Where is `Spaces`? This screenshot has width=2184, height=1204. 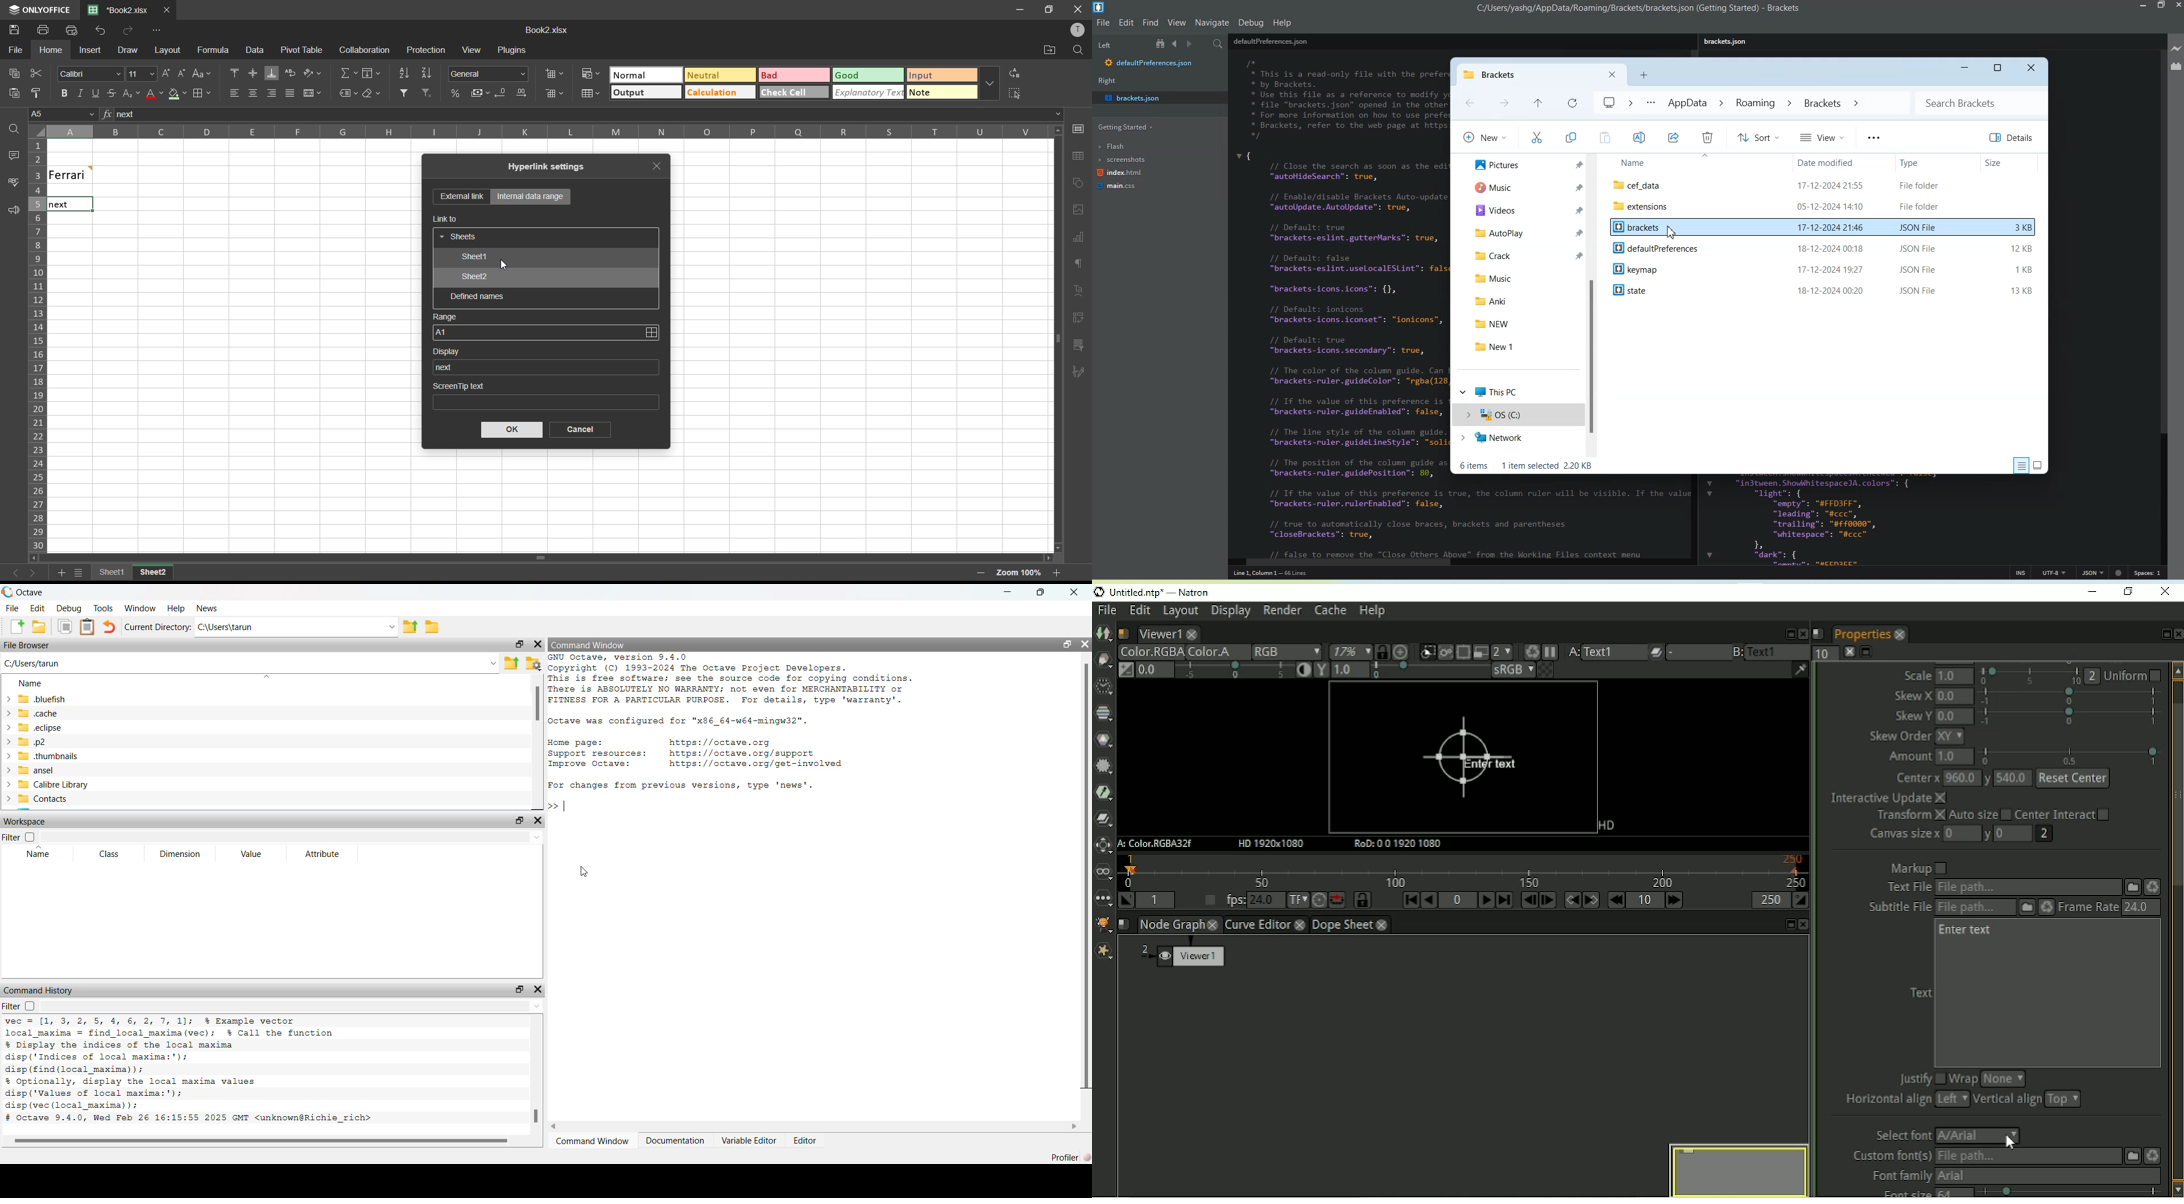
Spaces is located at coordinates (2149, 573).